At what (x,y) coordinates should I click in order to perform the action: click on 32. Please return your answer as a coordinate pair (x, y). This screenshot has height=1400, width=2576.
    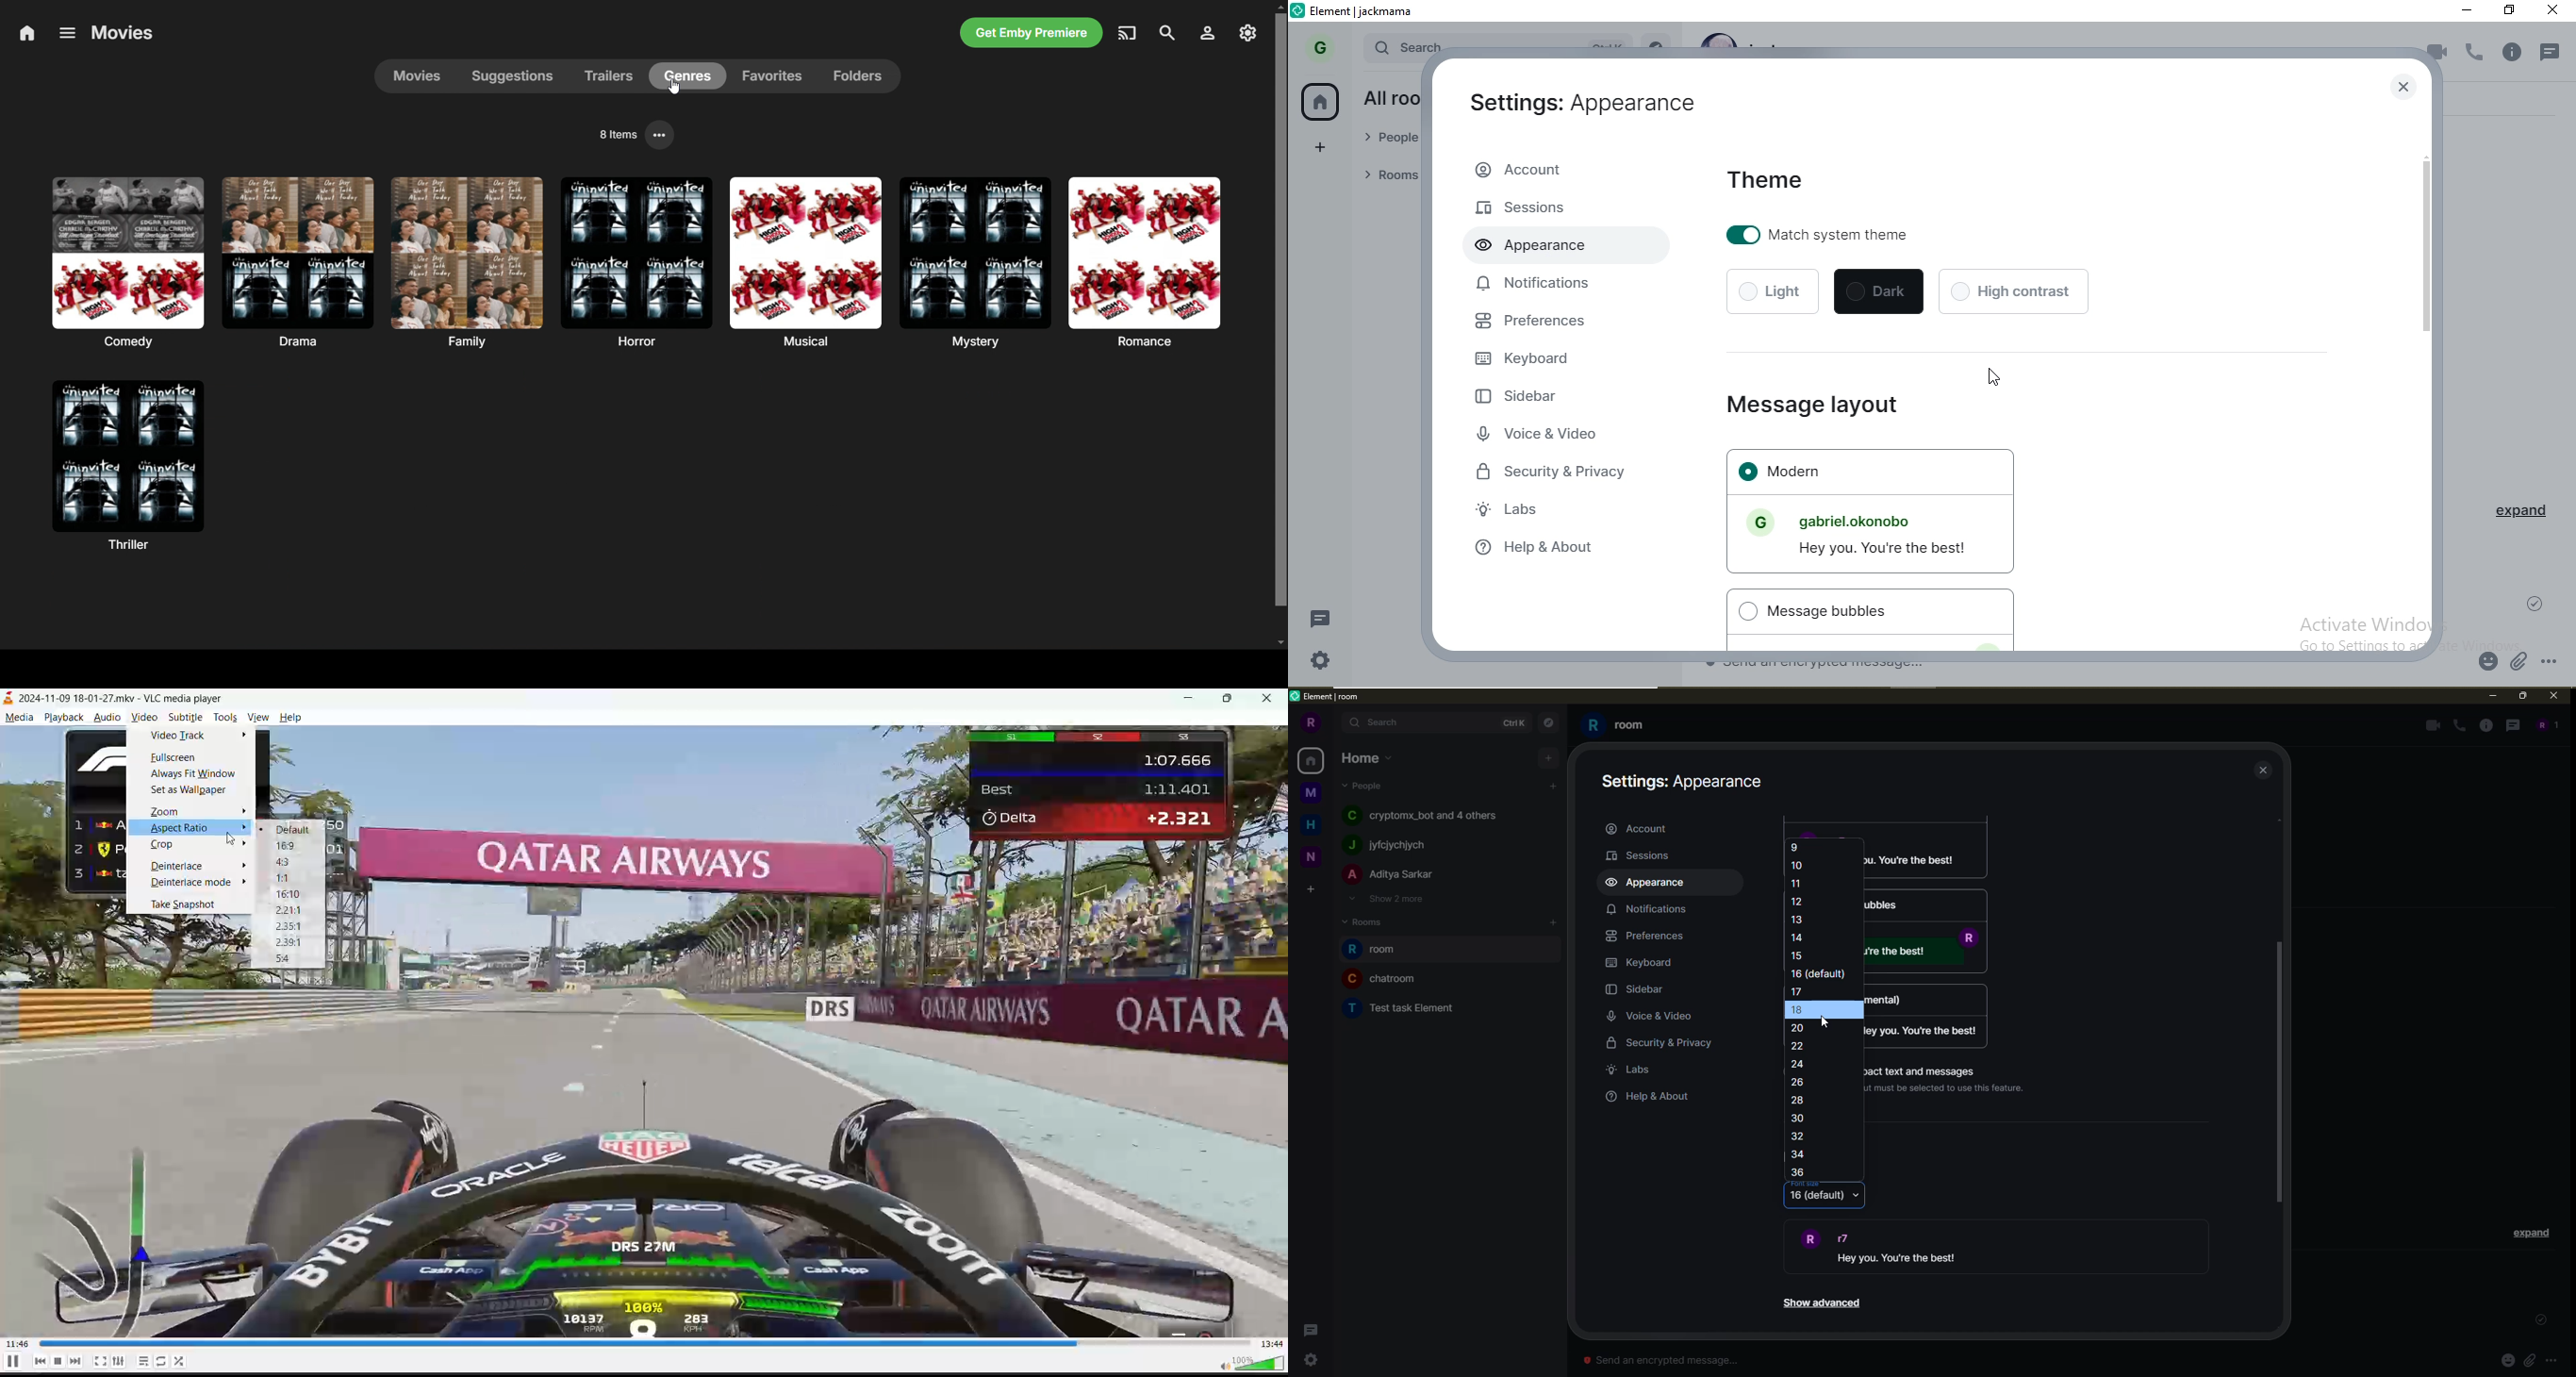
    Looking at the image, I should click on (1803, 1136).